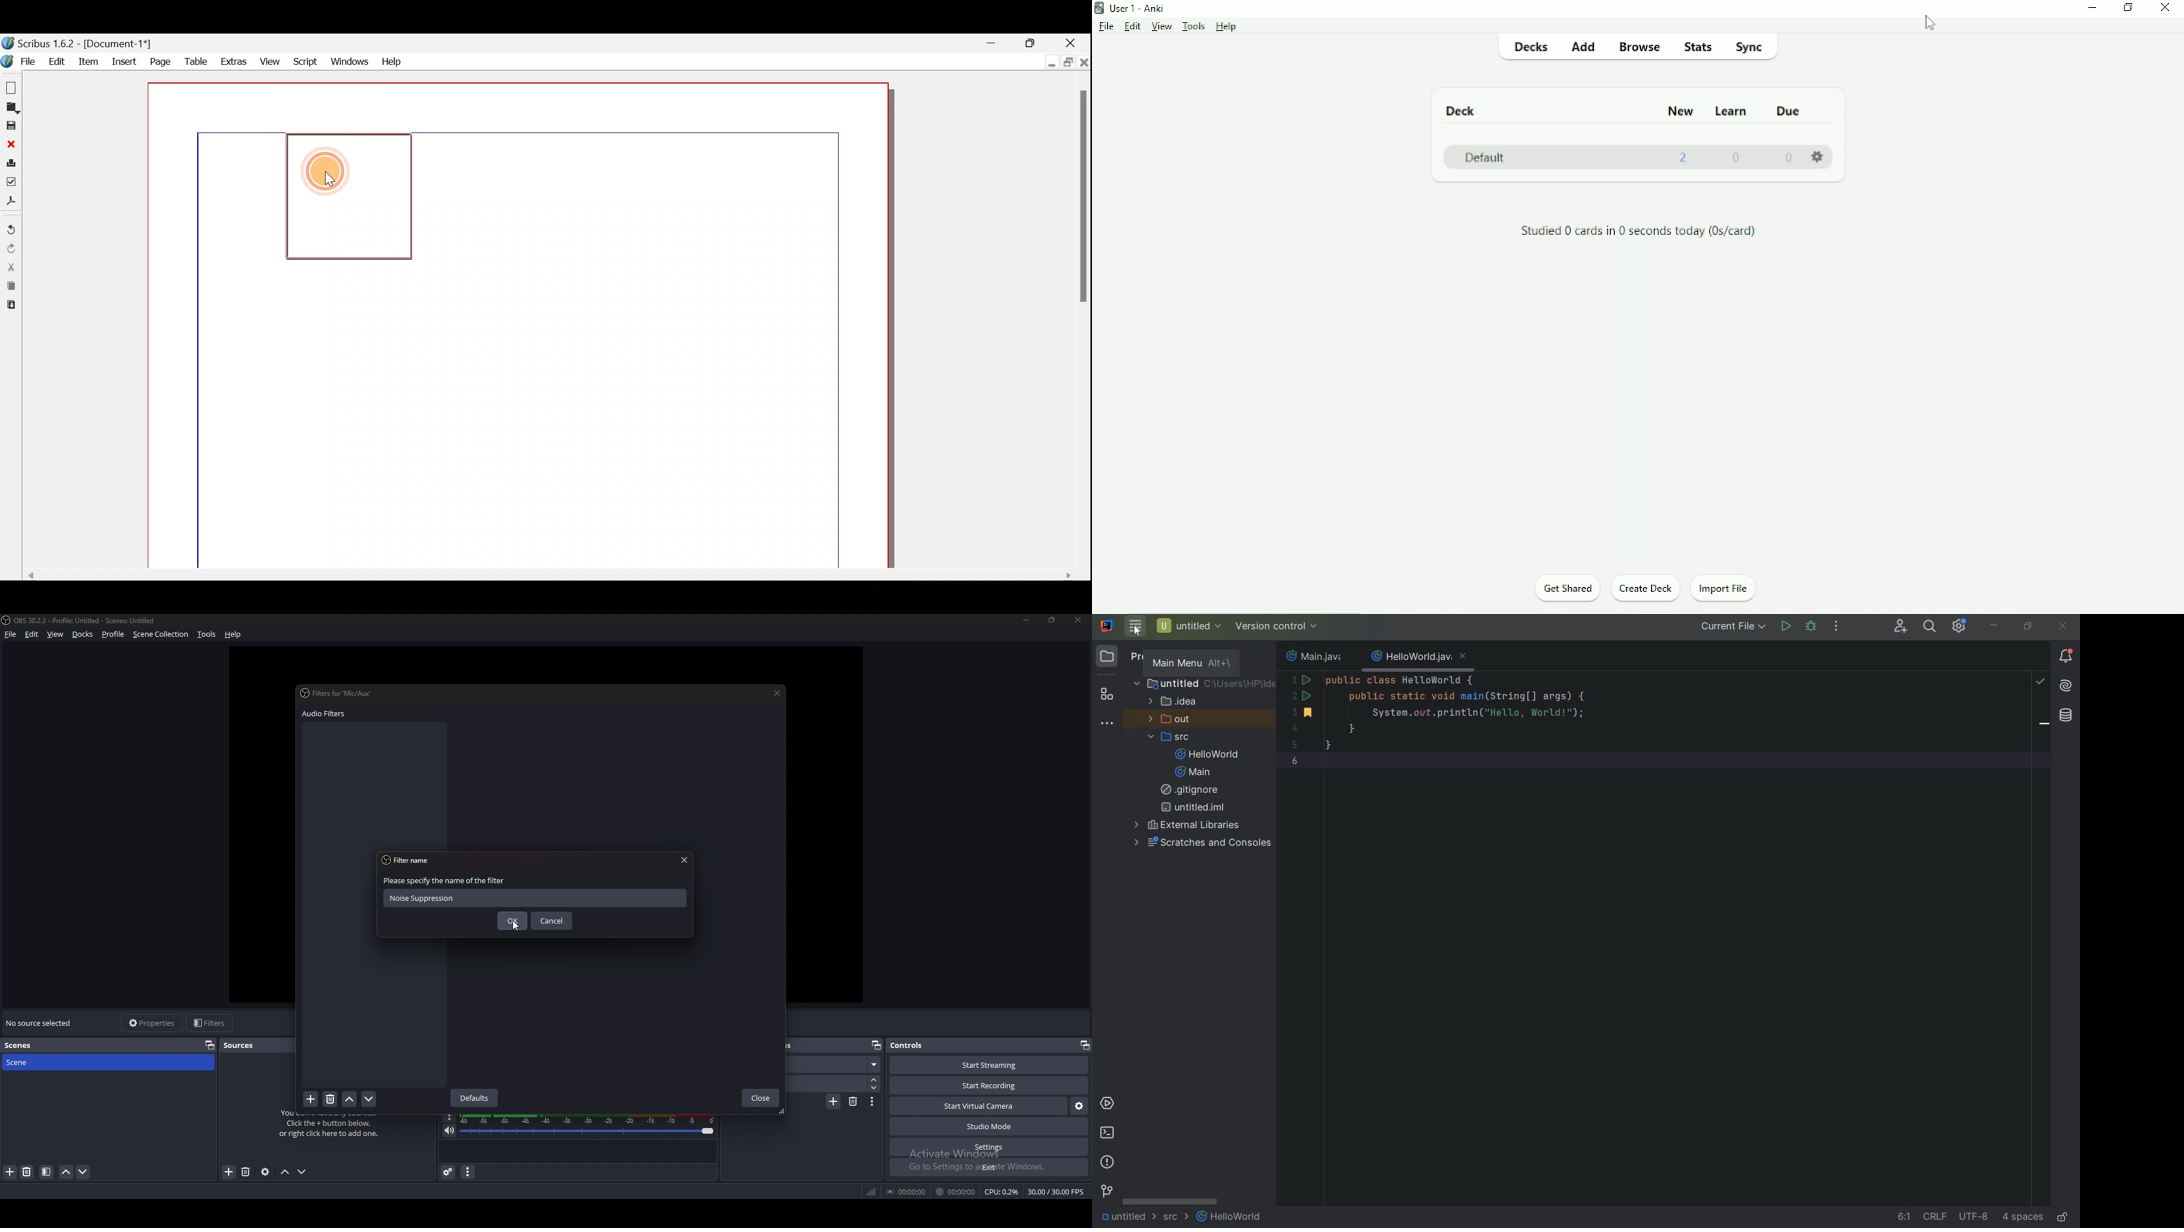 The image size is (2184, 1232). I want to click on 30.00/30.00 FPS, so click(1058, 1192).